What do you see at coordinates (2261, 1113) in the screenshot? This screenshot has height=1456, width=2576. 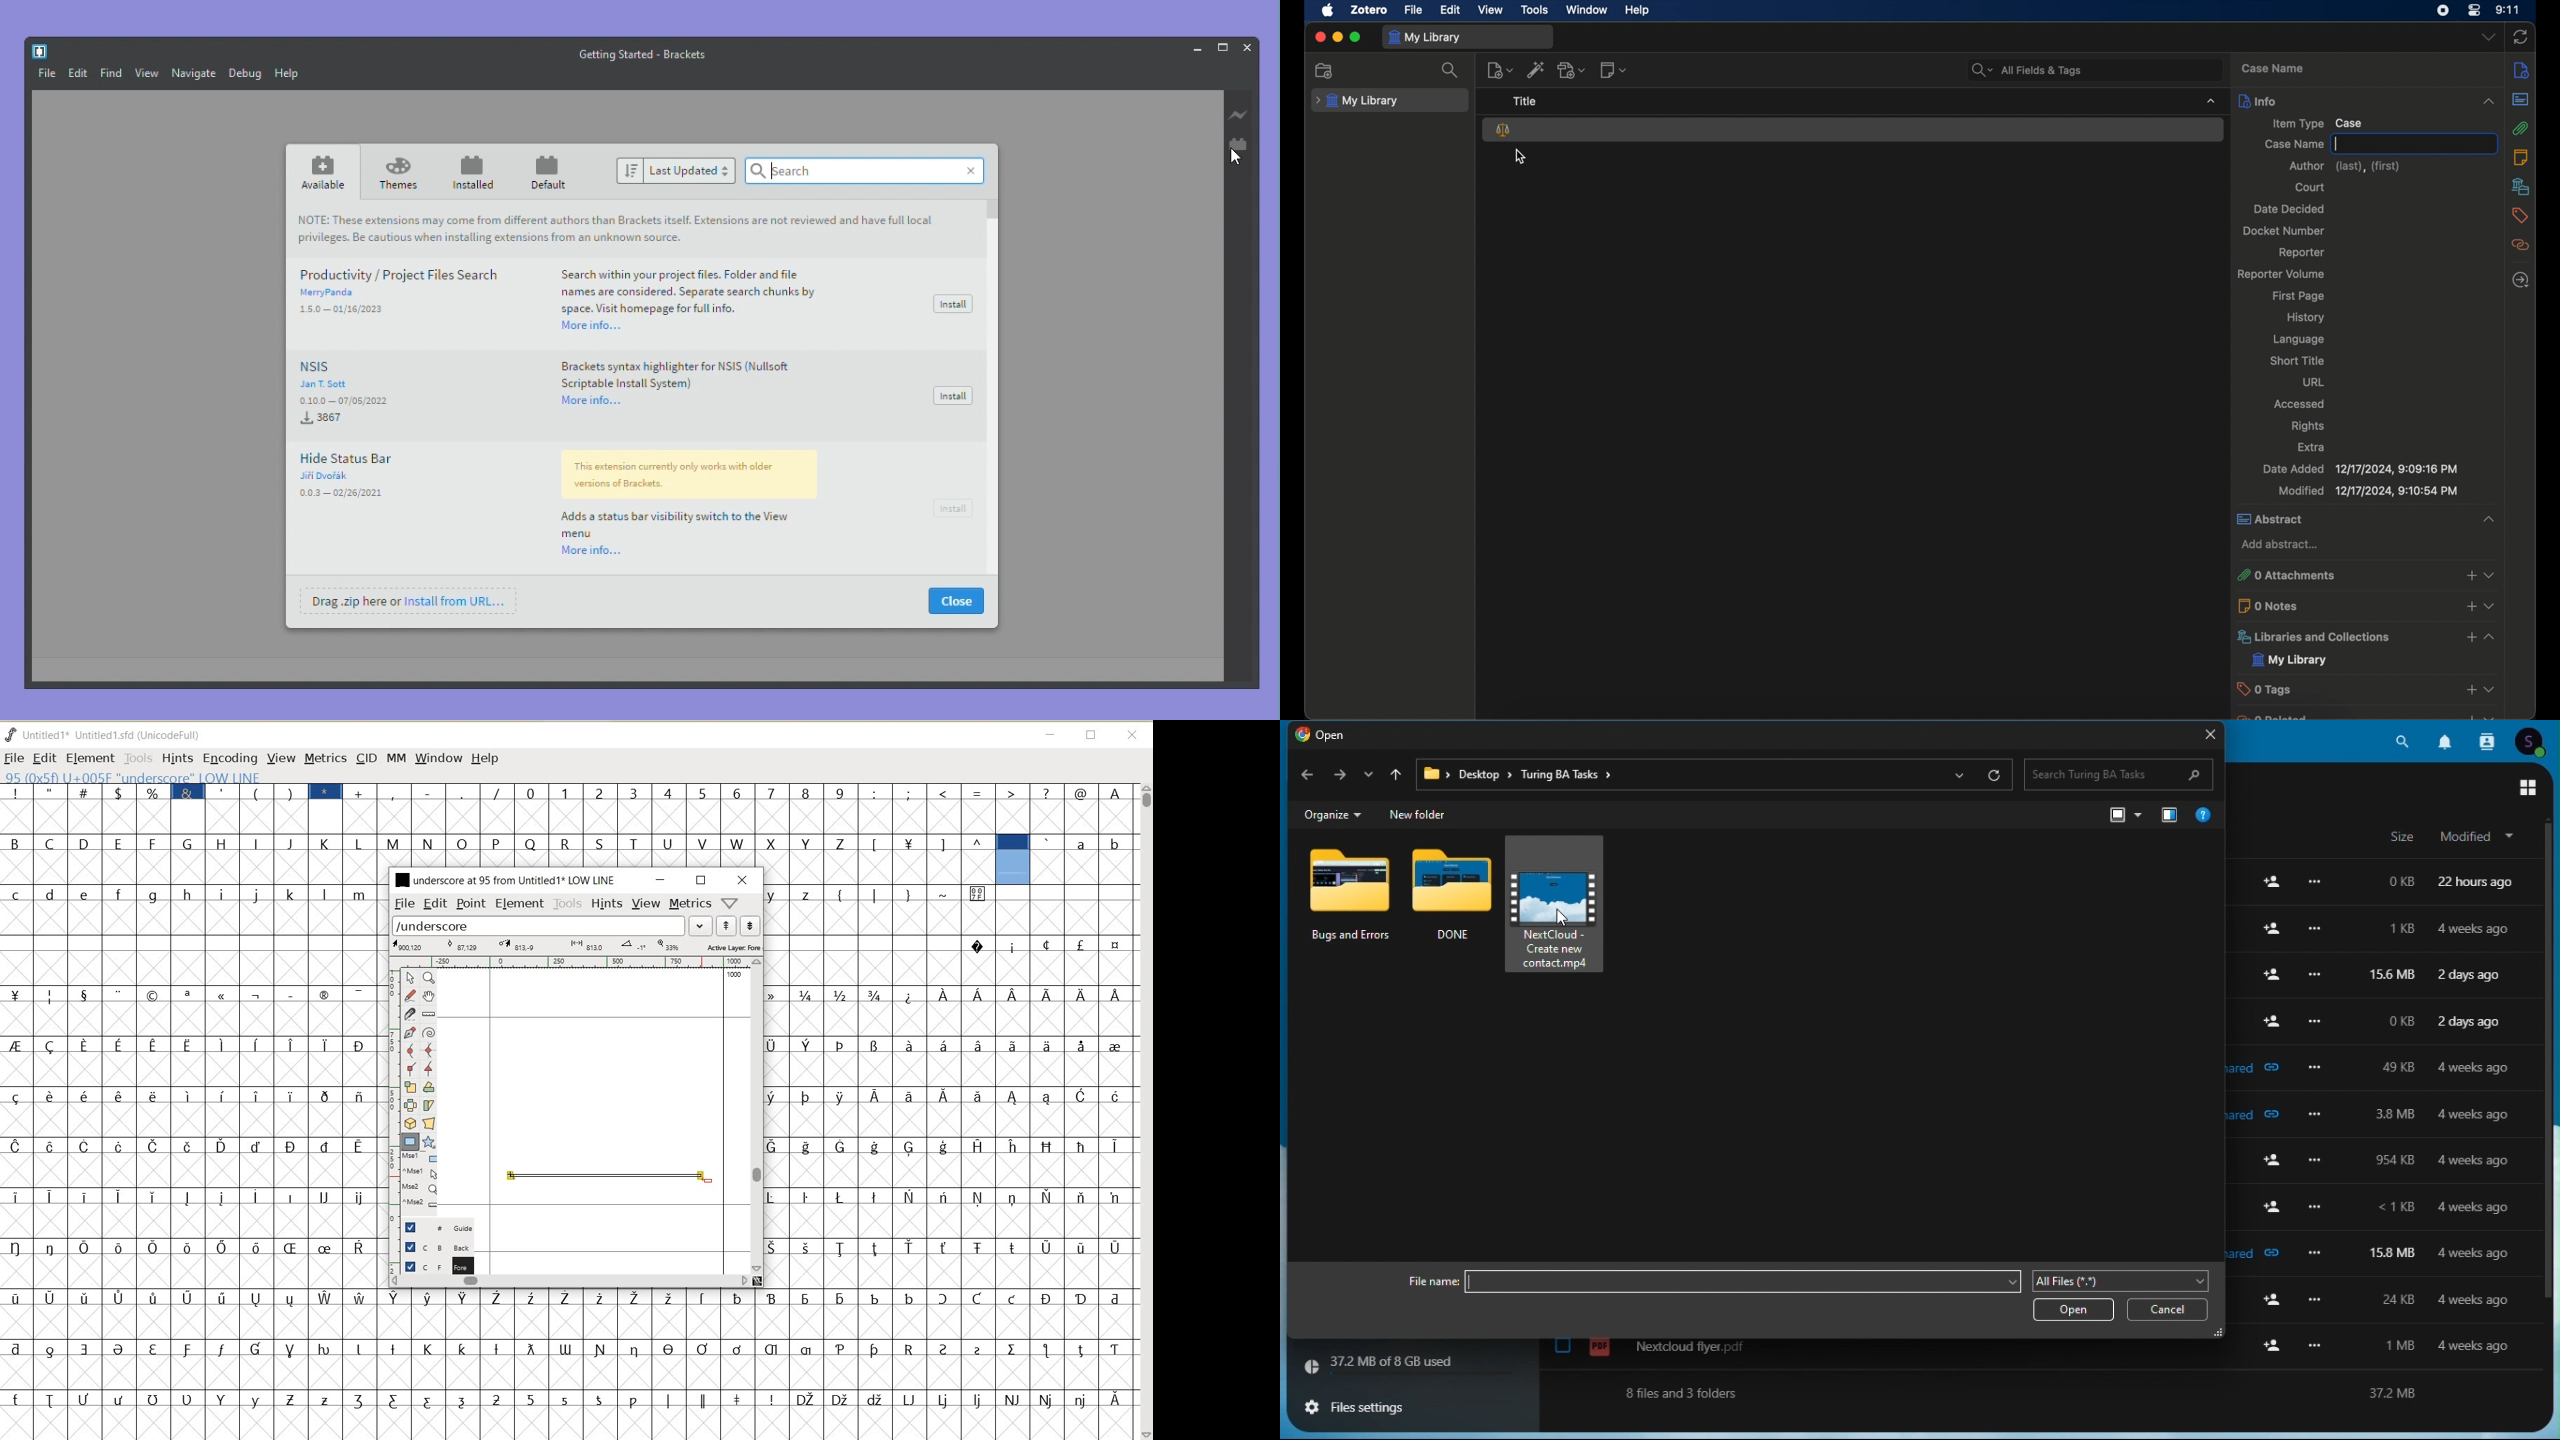 I see `shared` at bounding box center [2261, 1113].